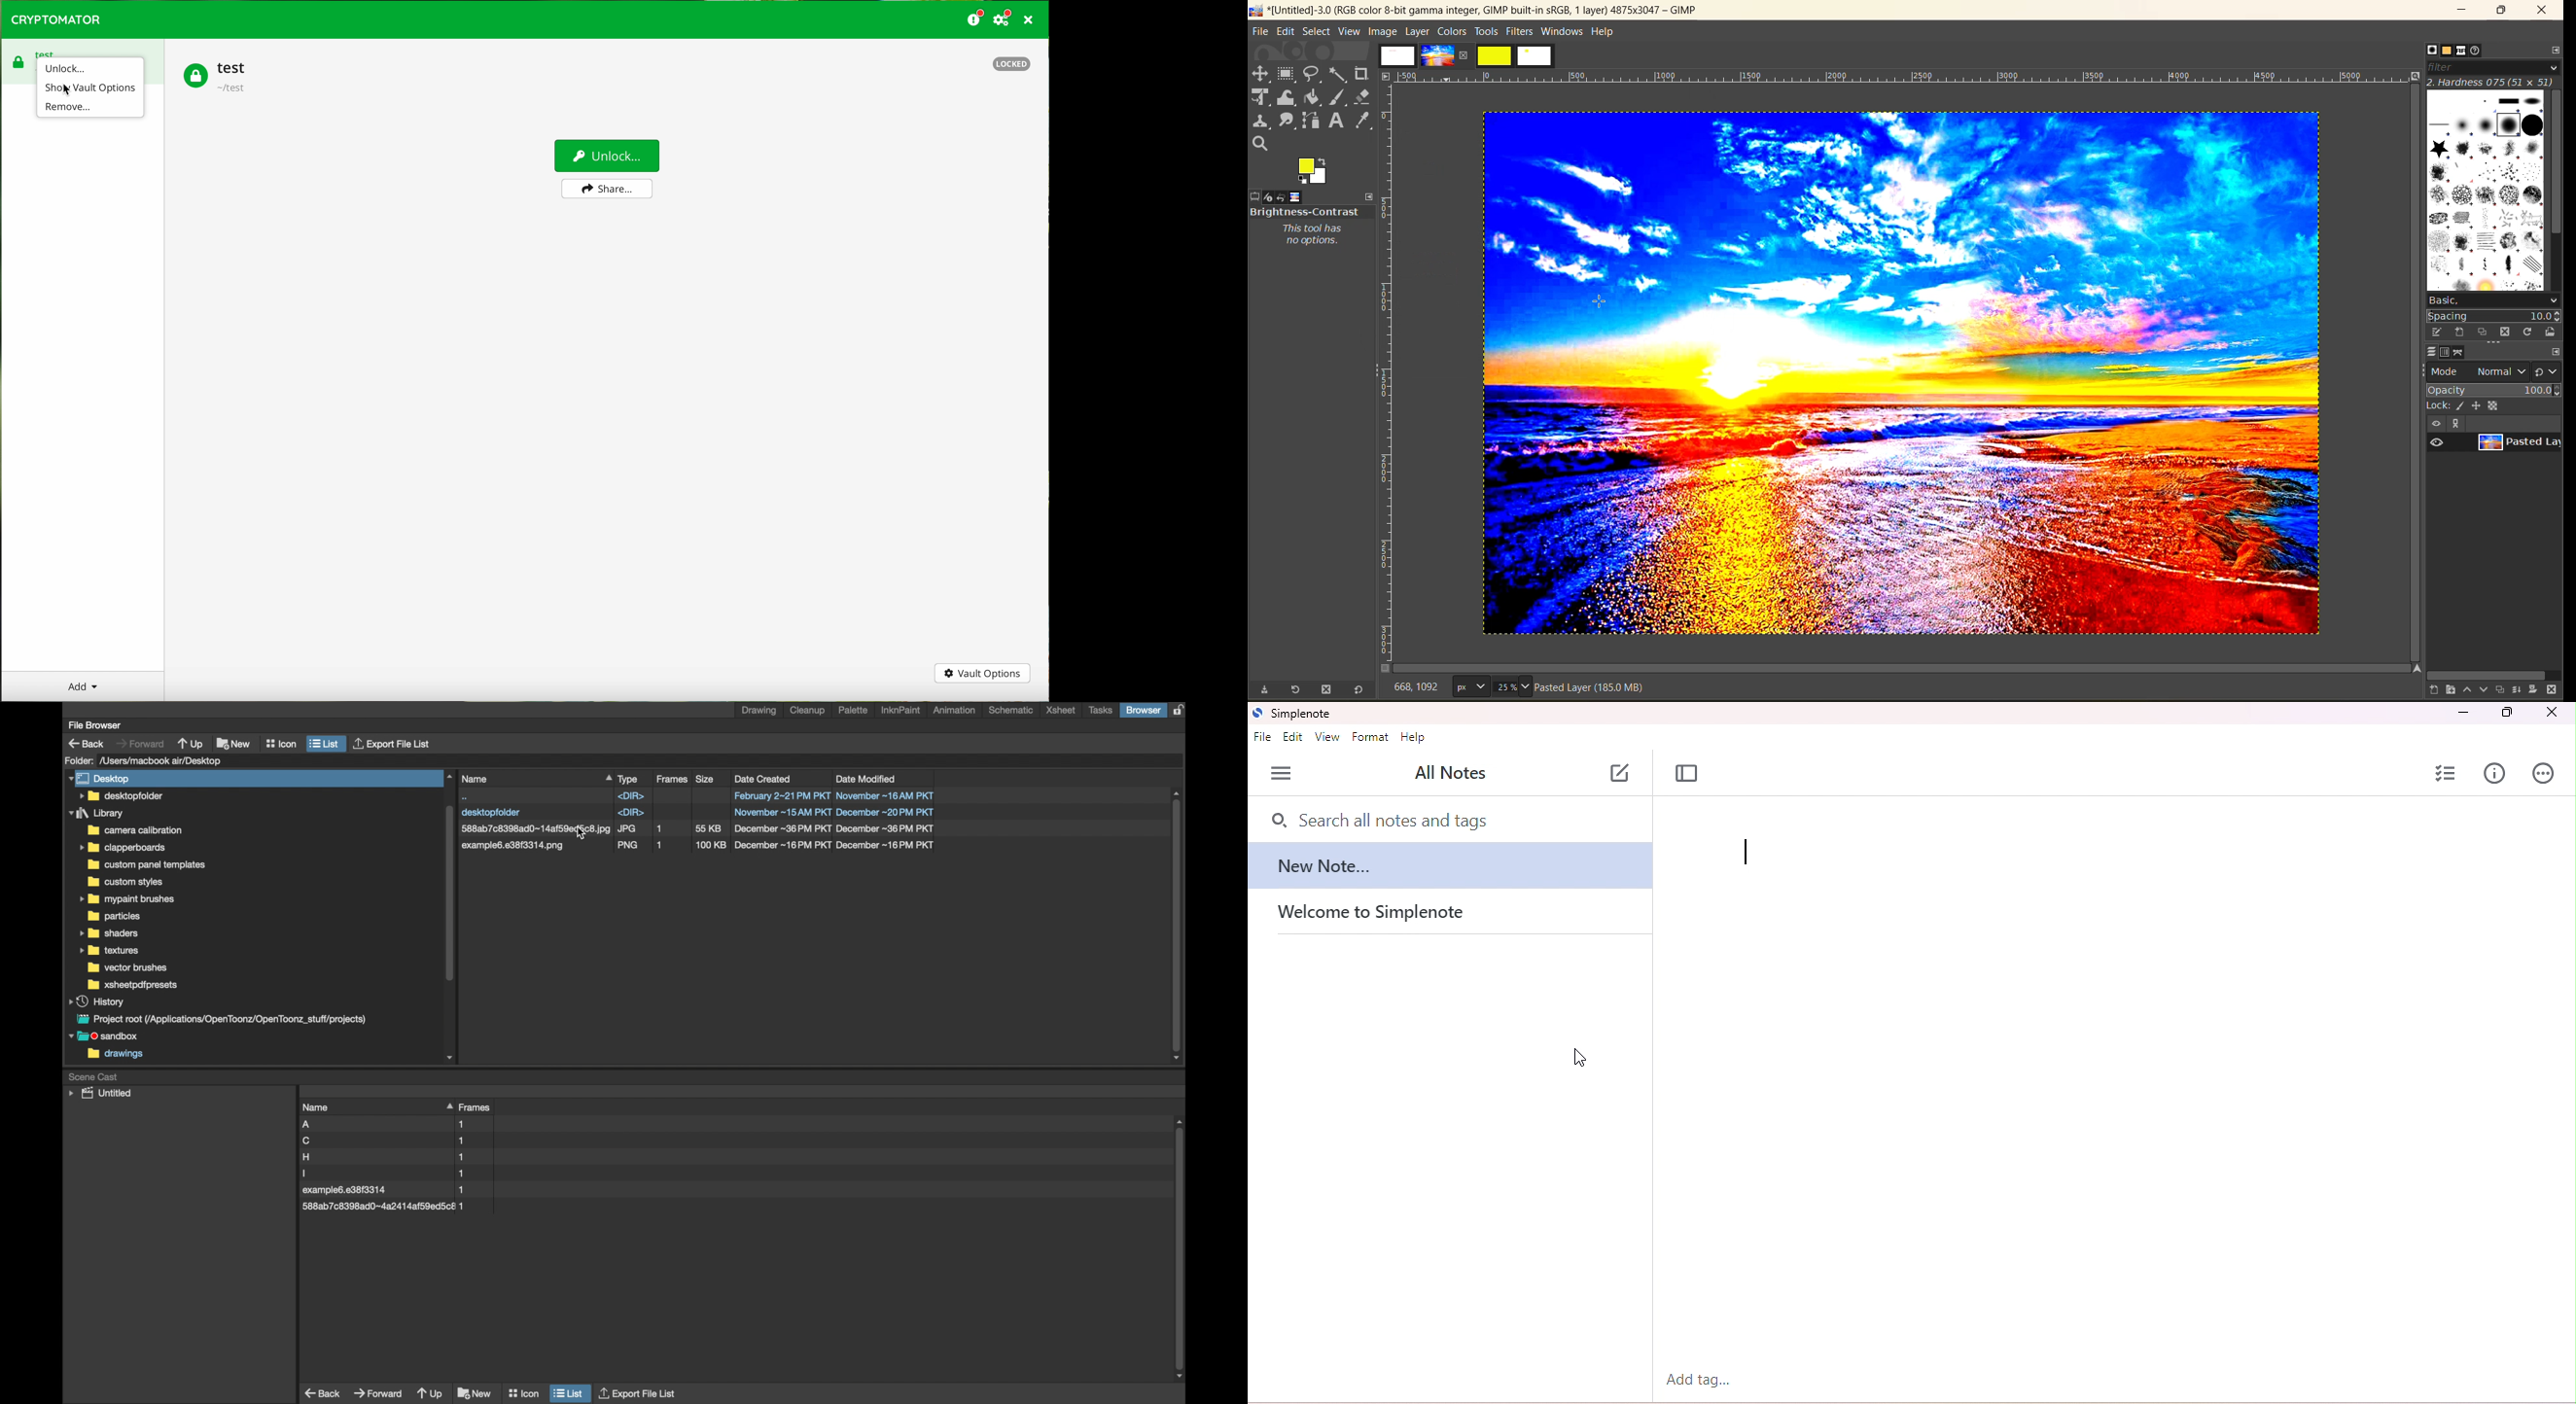  I want to click on layer, so click(1419, 31).